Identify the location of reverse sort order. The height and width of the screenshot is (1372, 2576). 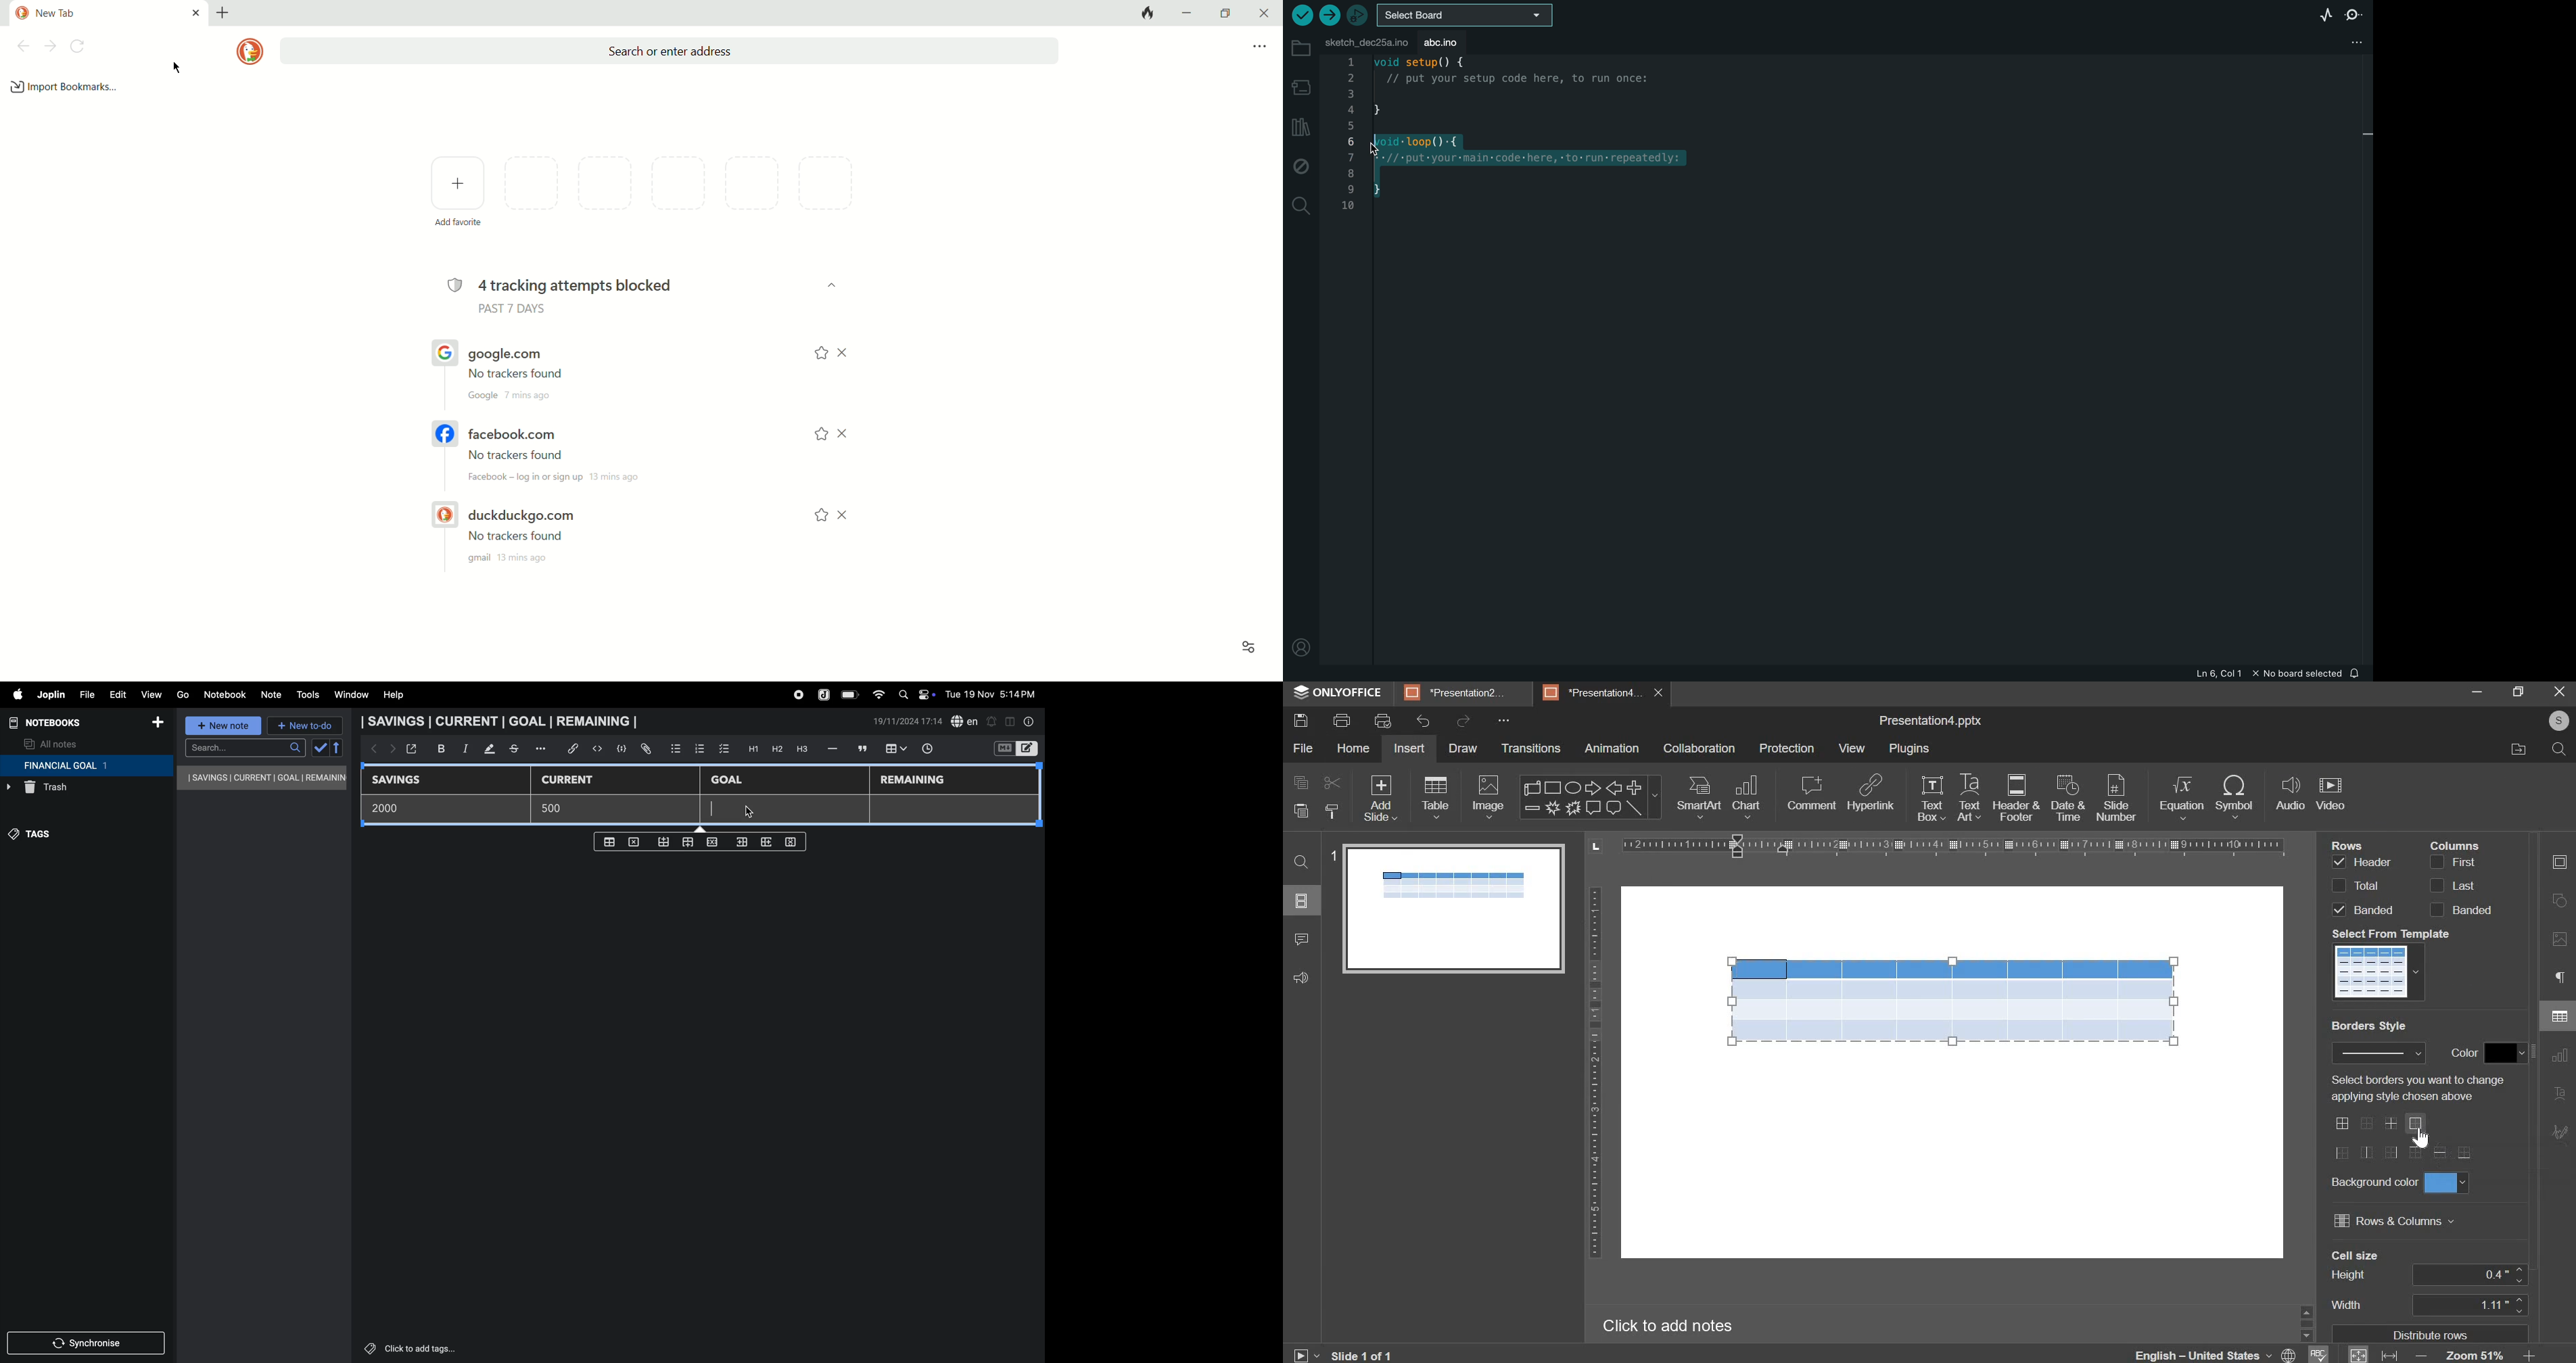
(337, 748).